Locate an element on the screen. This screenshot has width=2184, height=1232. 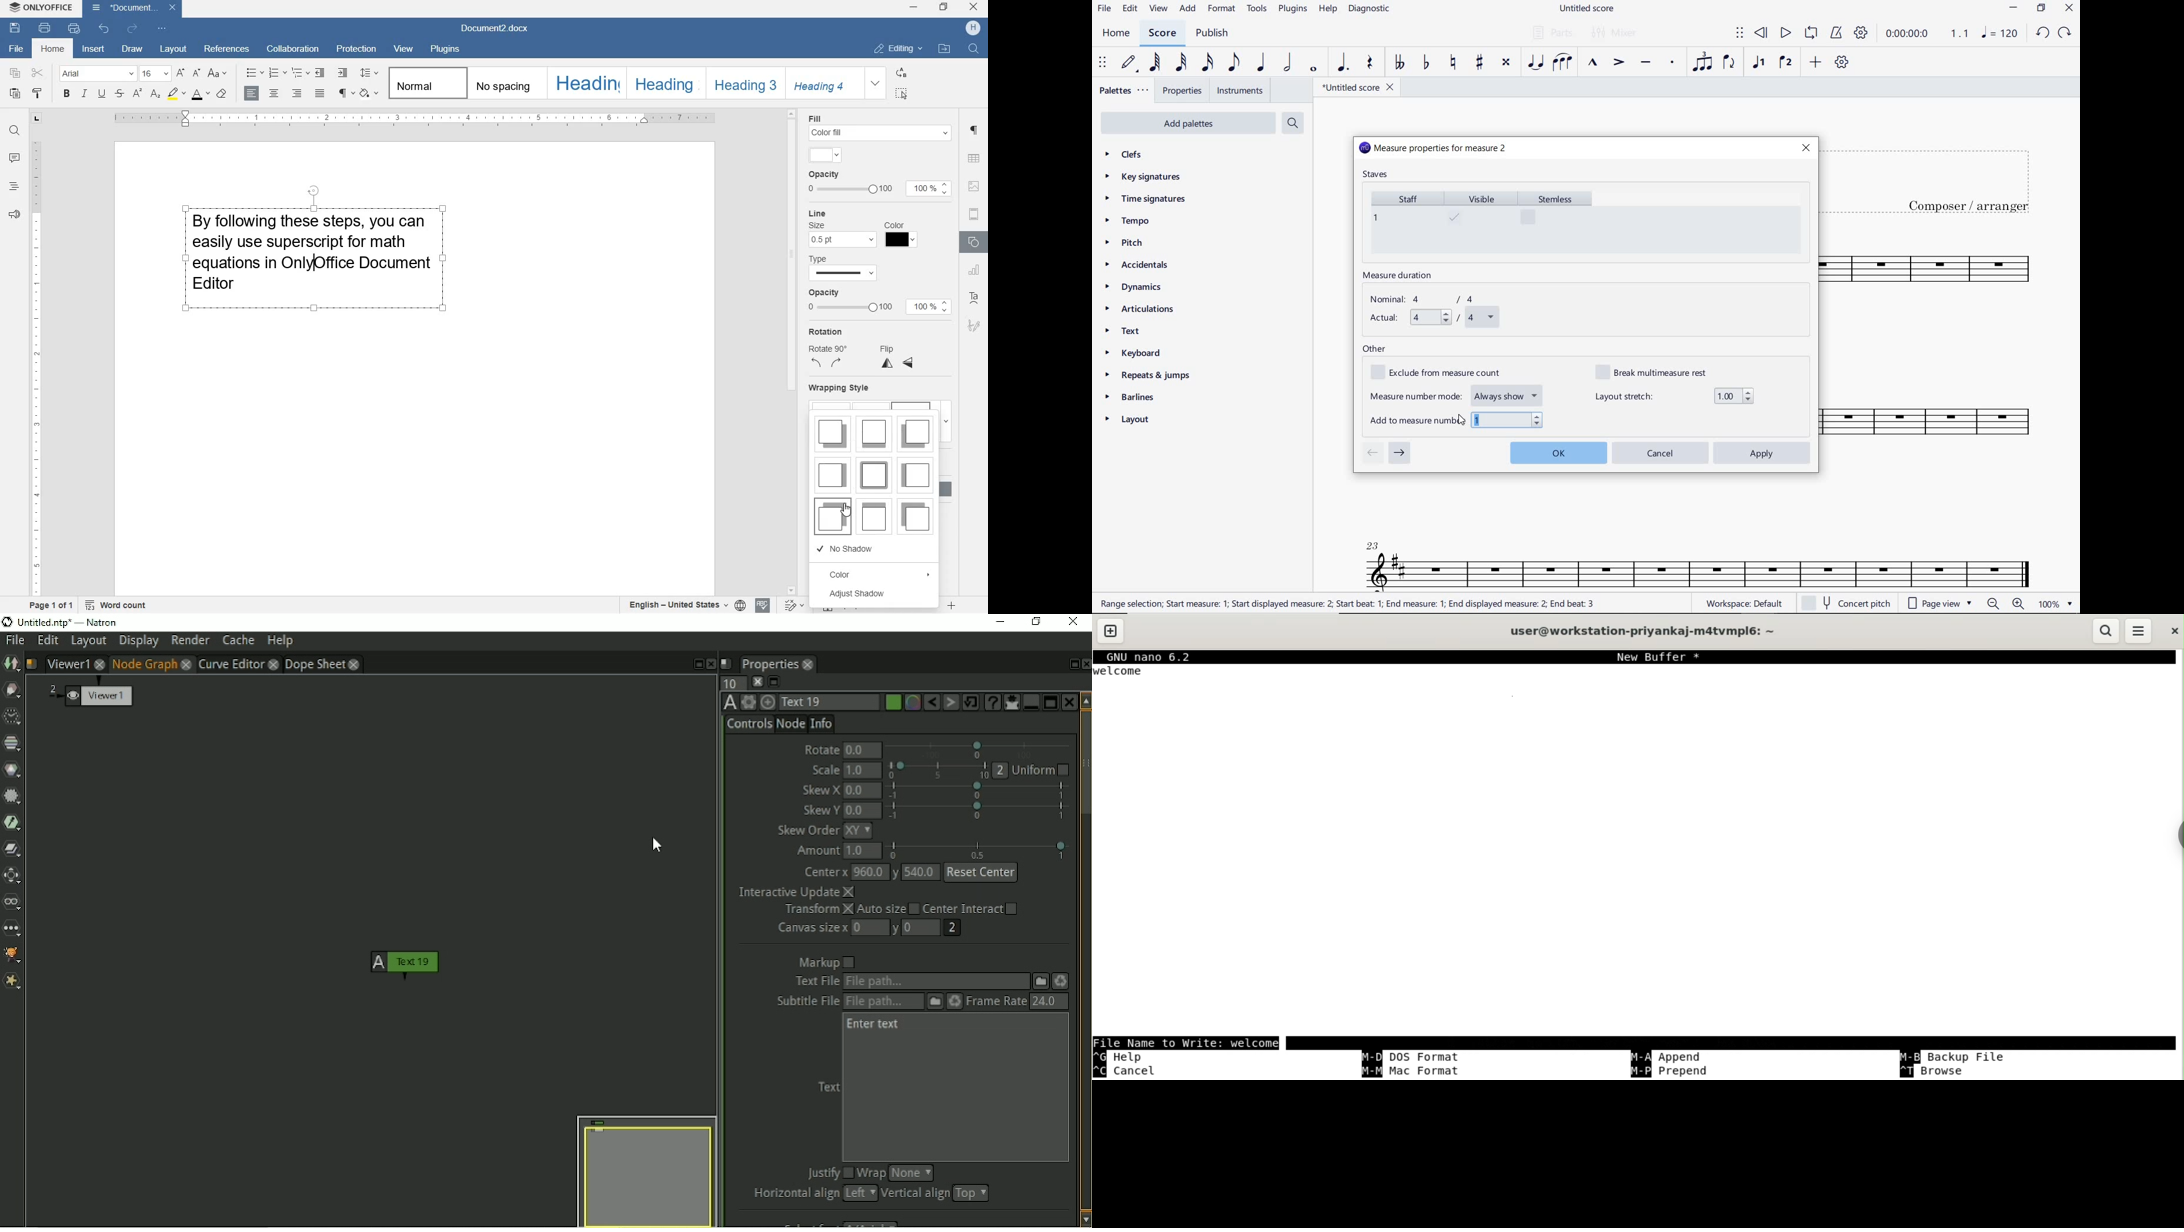
left alignment is located at coordinates (250, 94).